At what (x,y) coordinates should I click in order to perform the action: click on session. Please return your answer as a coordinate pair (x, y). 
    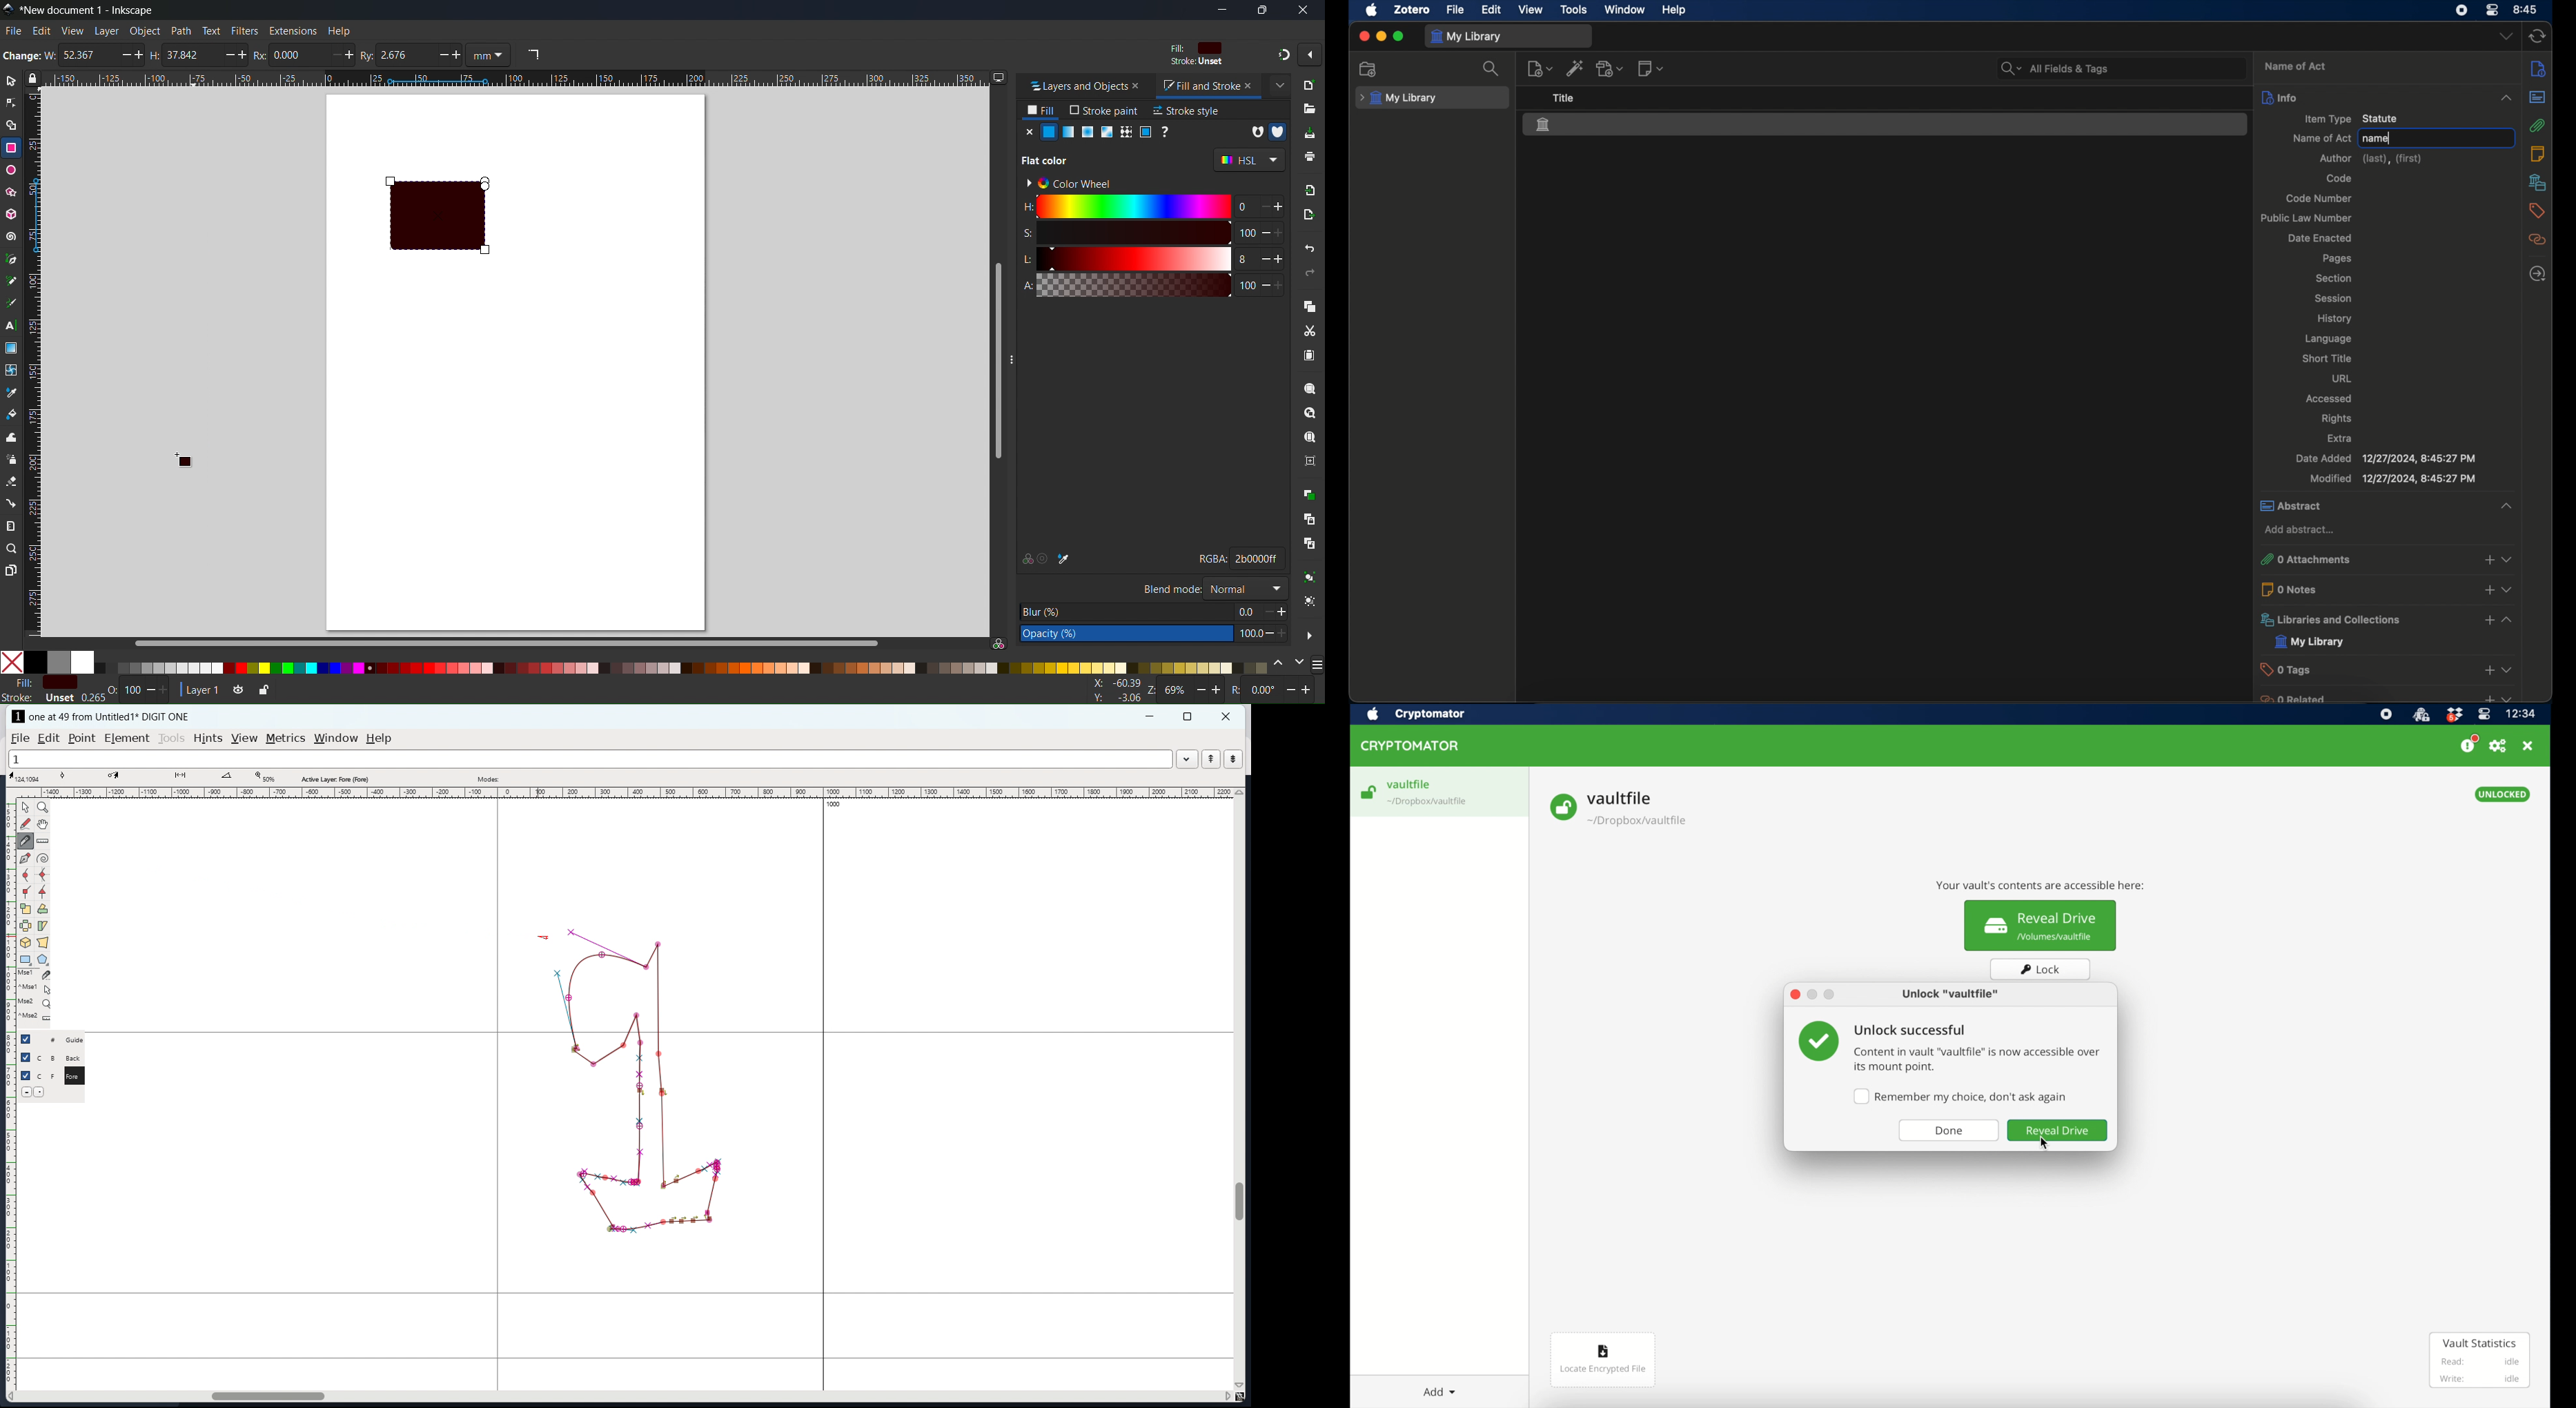
    Looking at the image, I should click on (2331, 299).